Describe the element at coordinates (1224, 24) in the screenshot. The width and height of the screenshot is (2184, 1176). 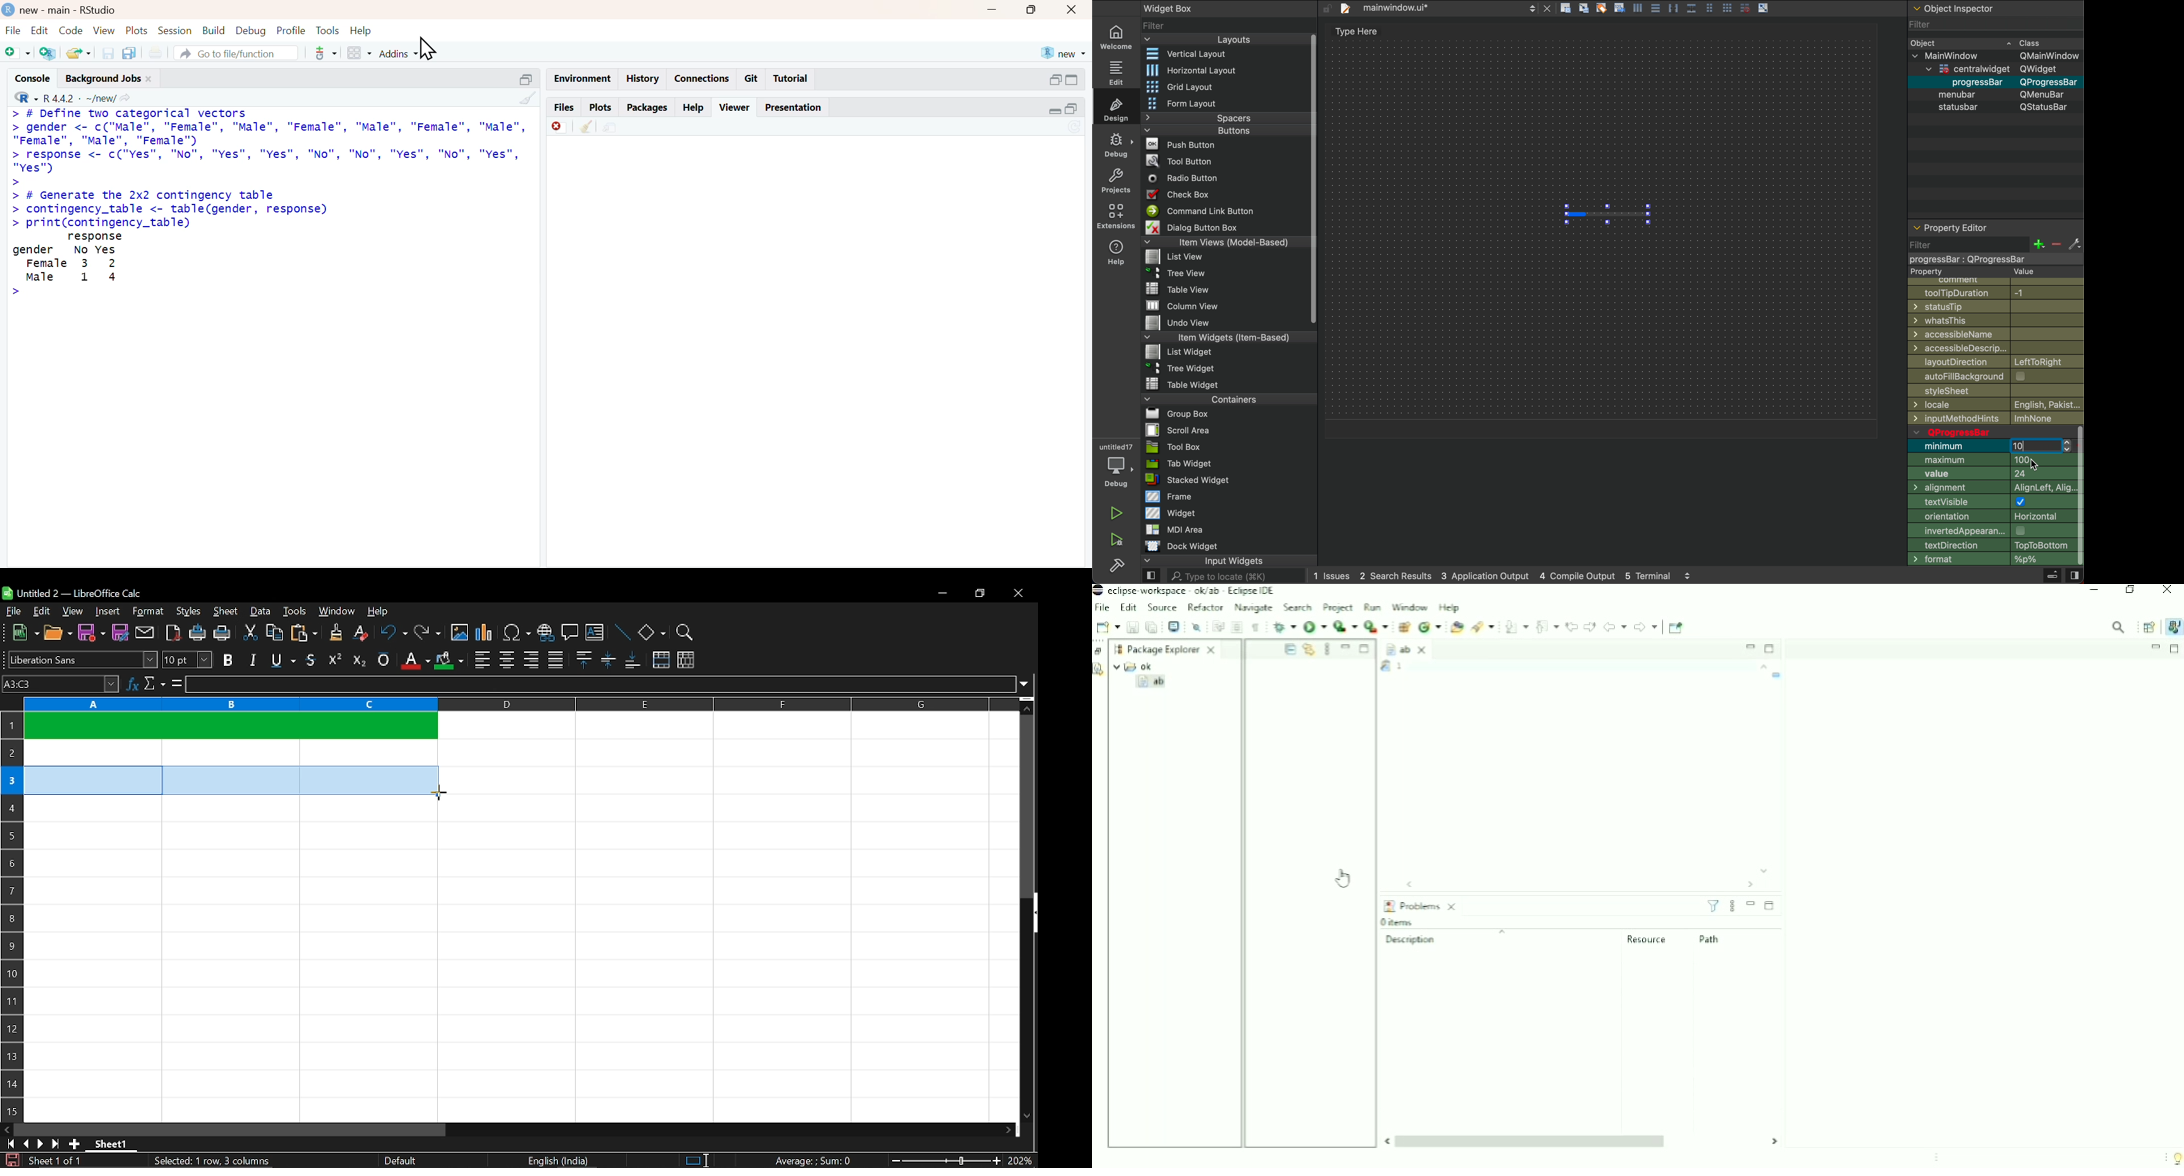
I see `widget list` at that location.